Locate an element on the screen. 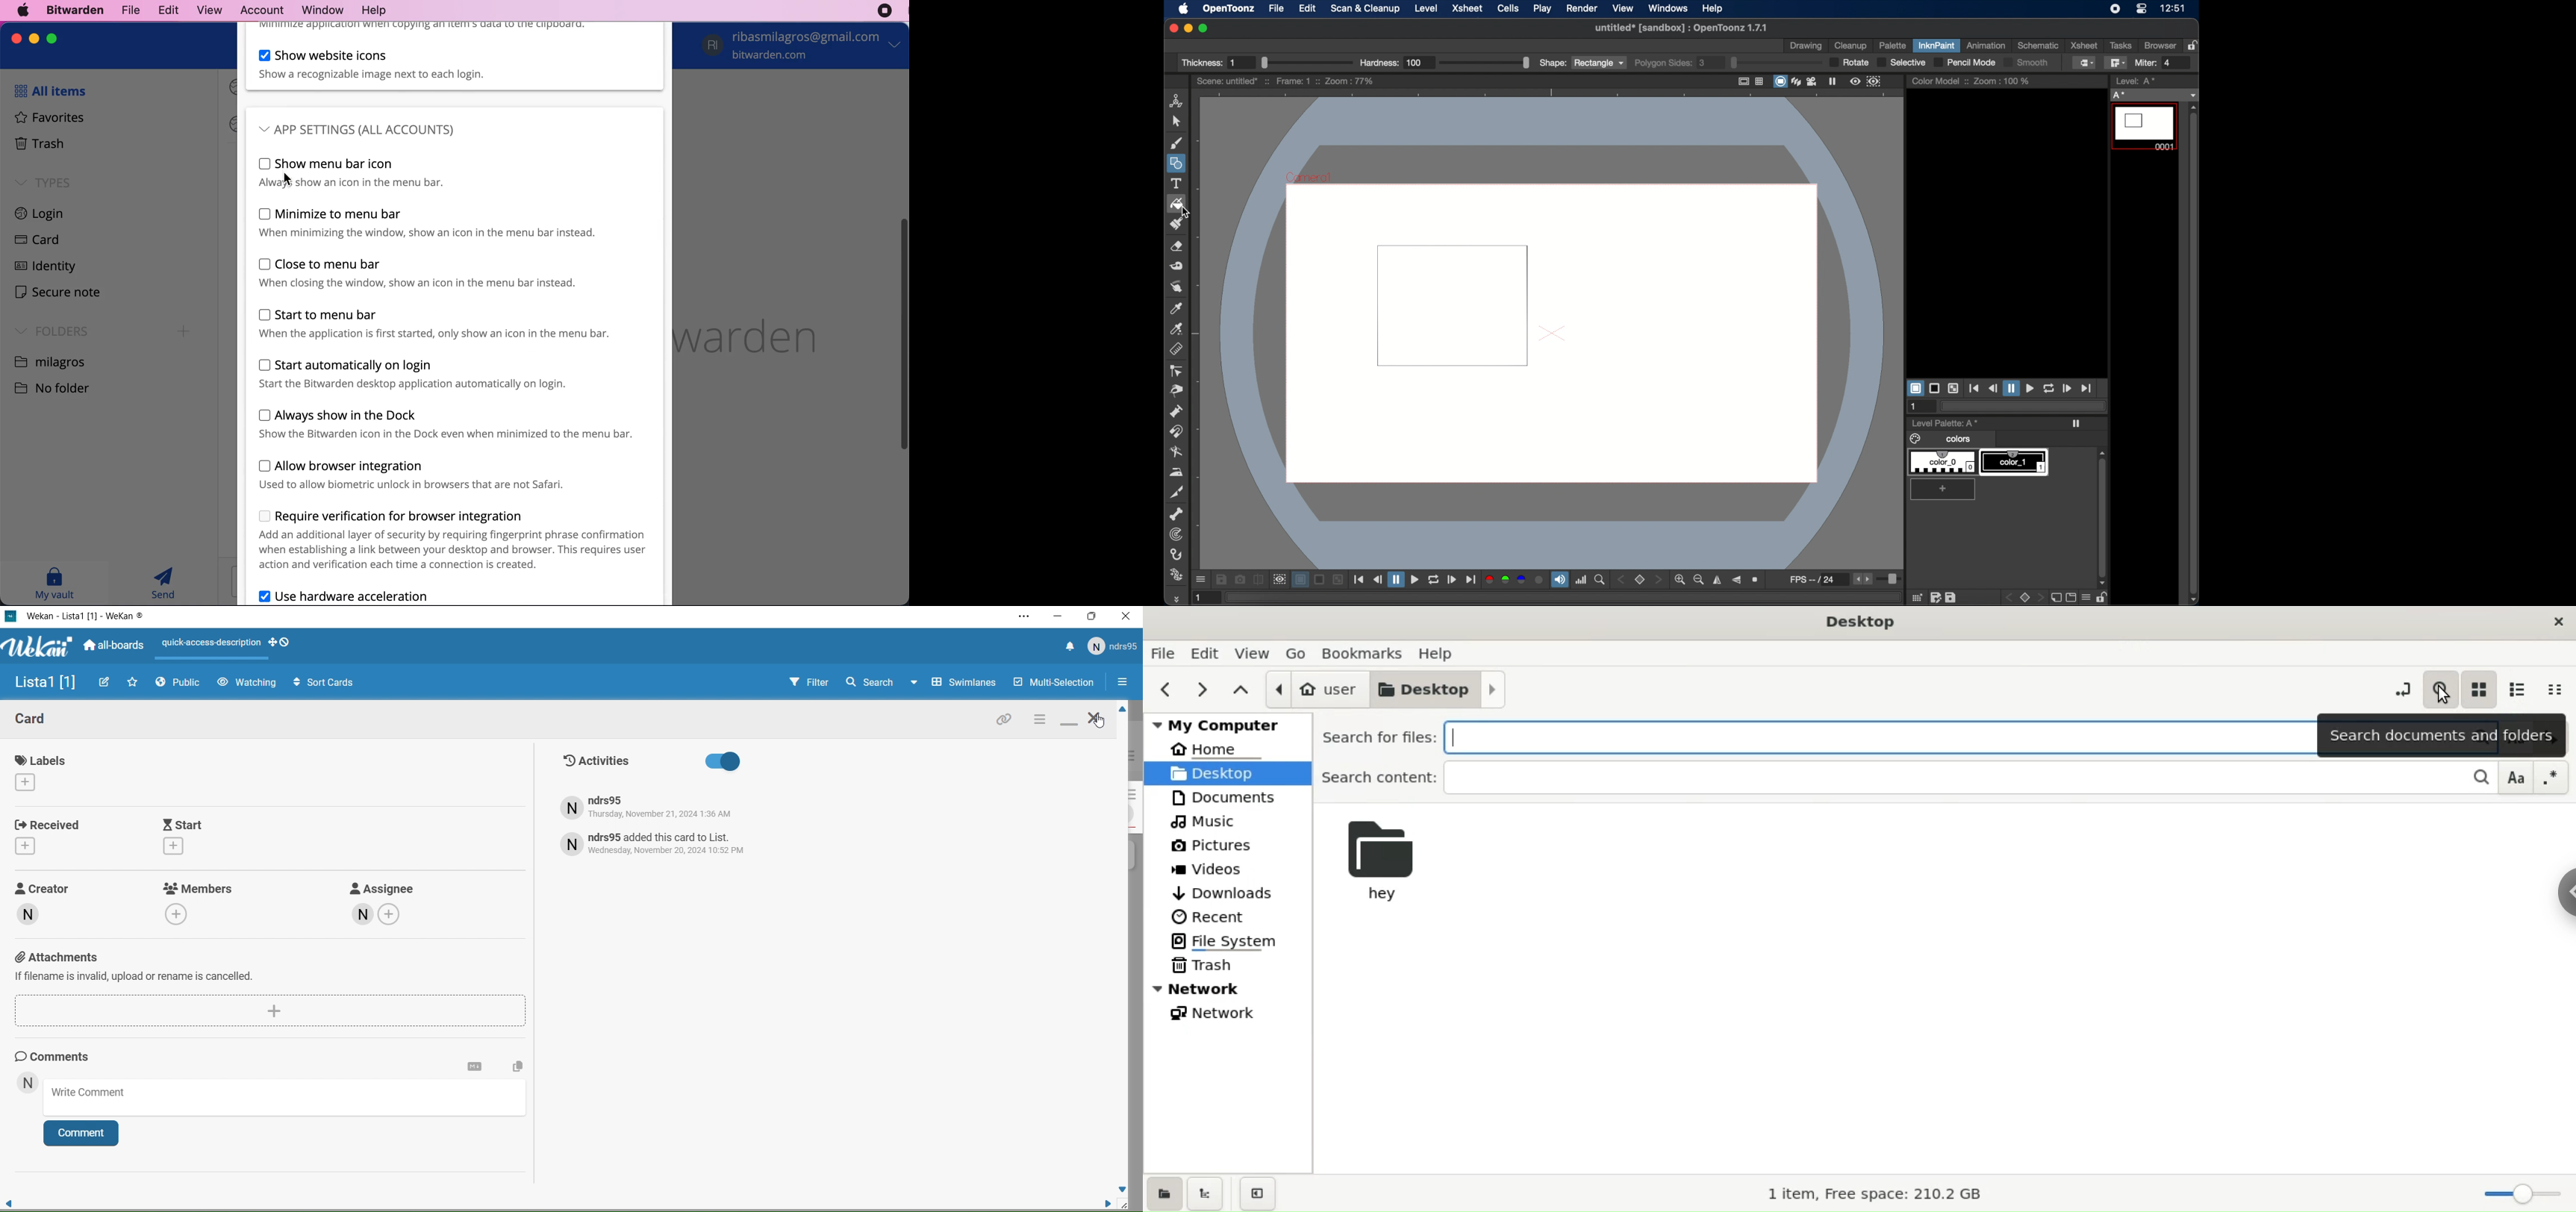  window is located at coordinates (317, 10).